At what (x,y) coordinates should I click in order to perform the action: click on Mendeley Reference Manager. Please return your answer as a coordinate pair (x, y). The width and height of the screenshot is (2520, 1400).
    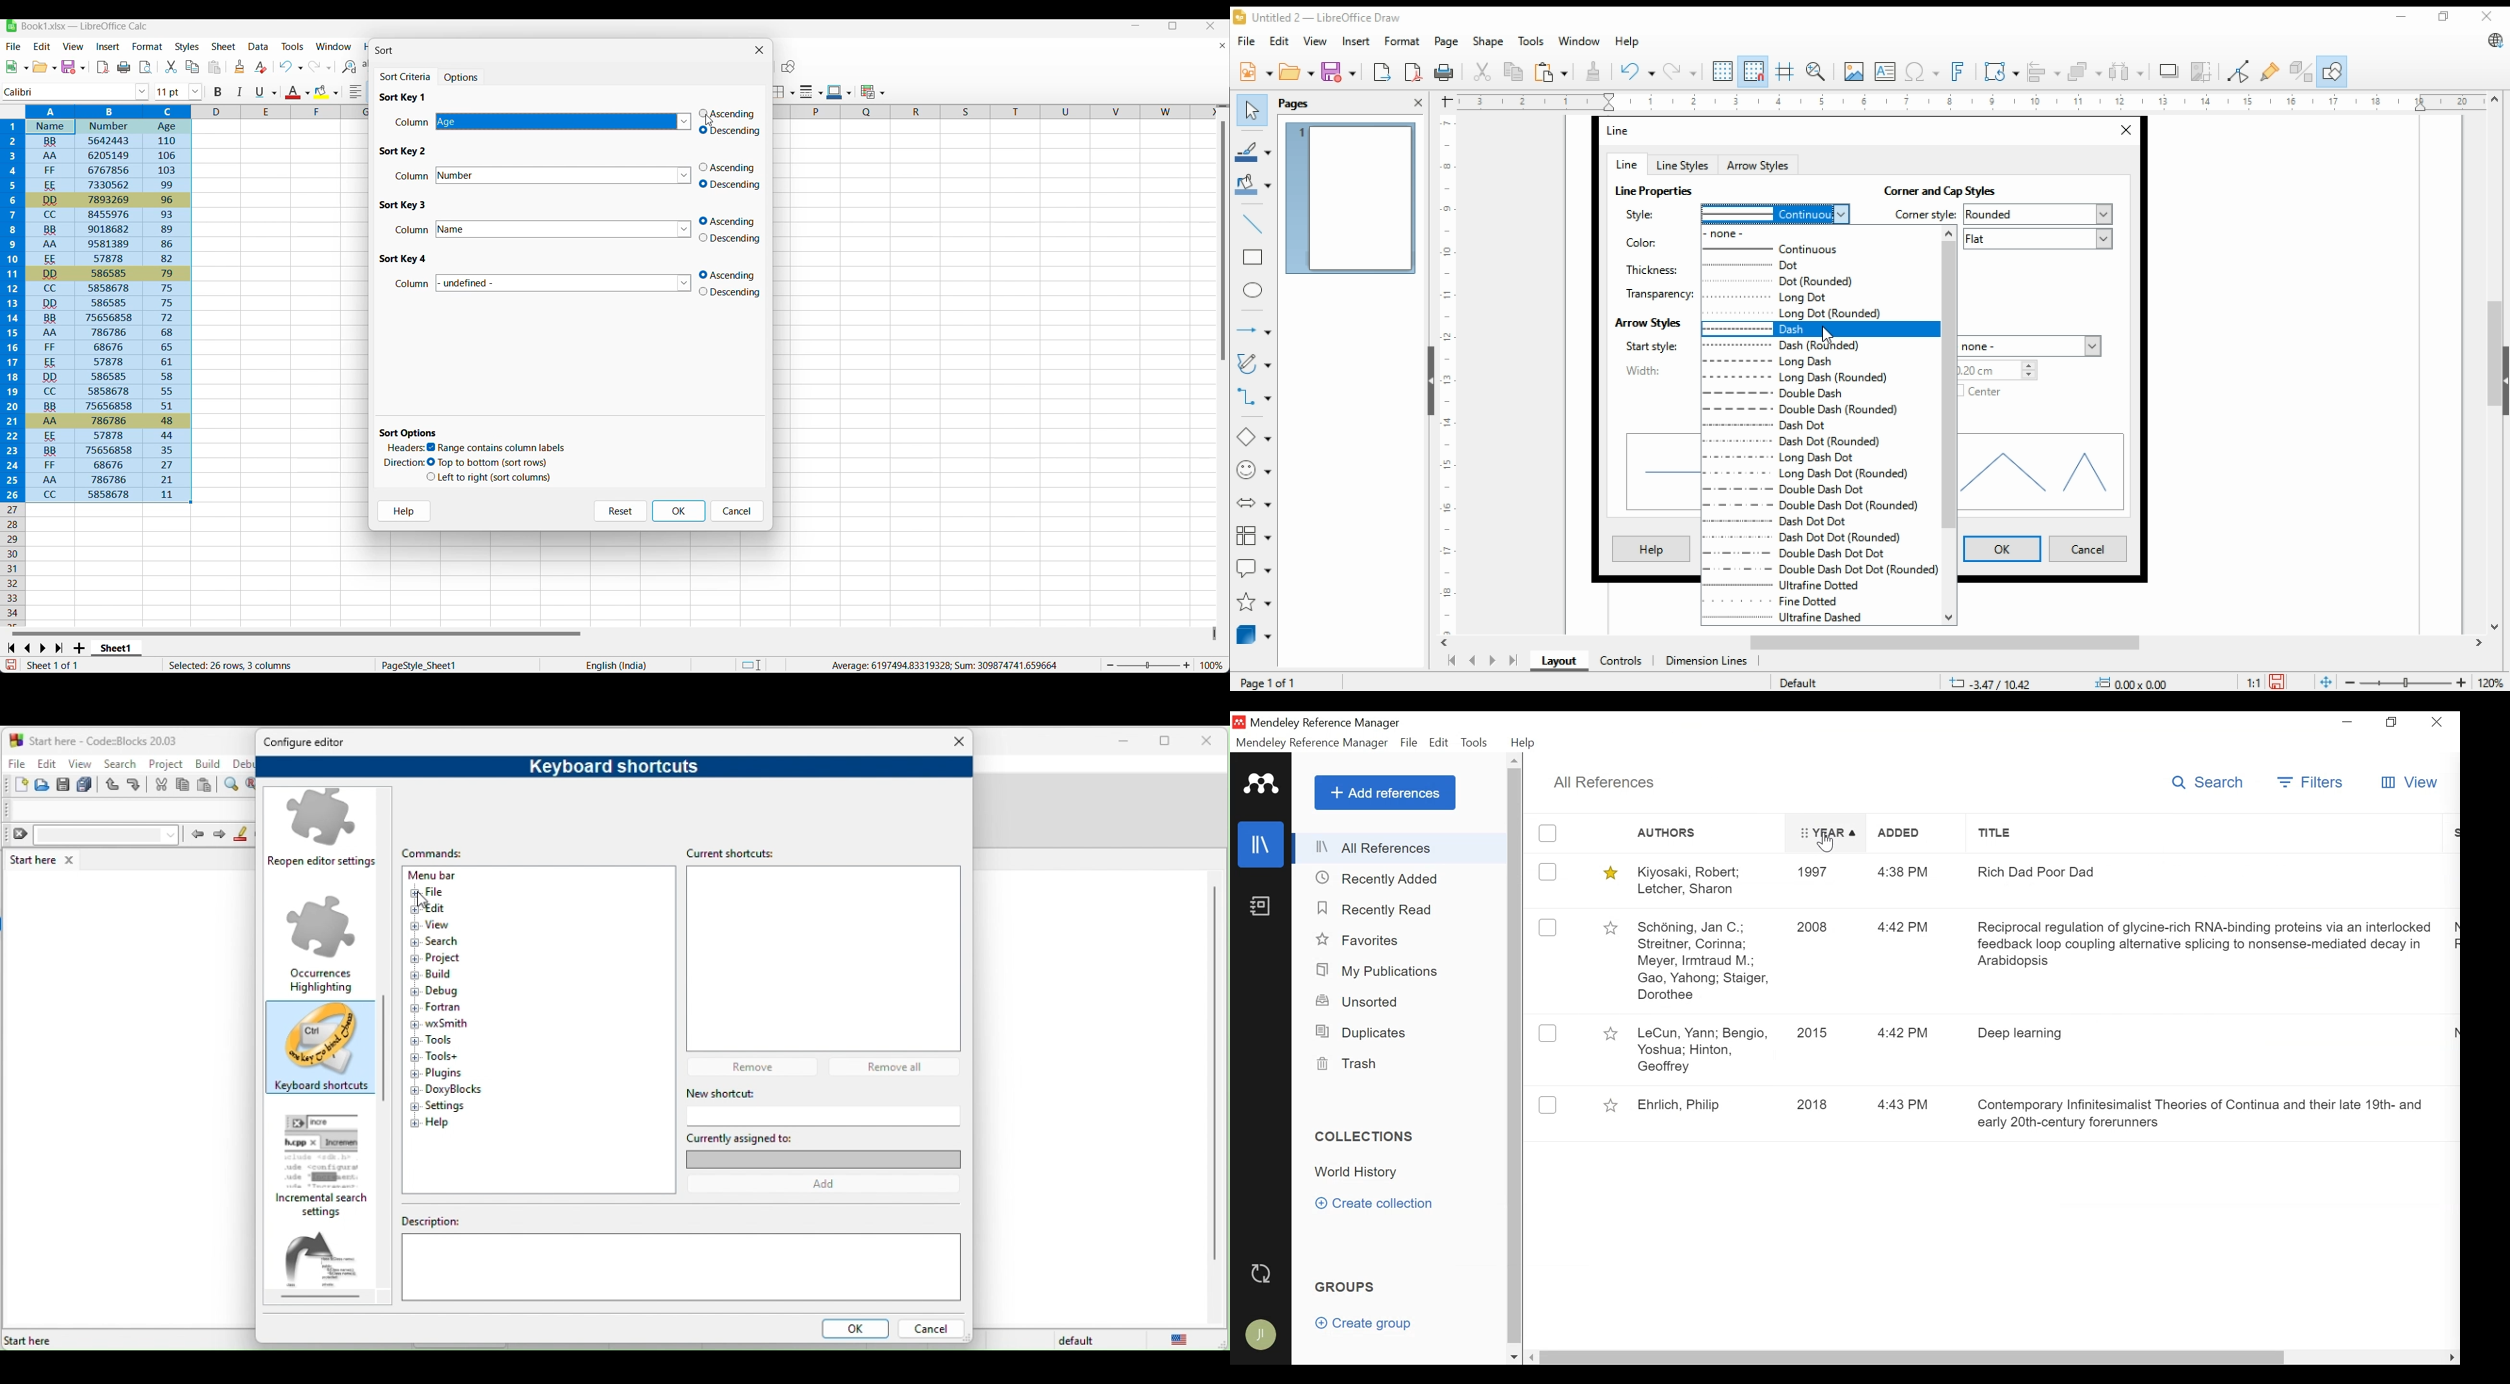
    Looking at the image, I should click on (1324, 723).